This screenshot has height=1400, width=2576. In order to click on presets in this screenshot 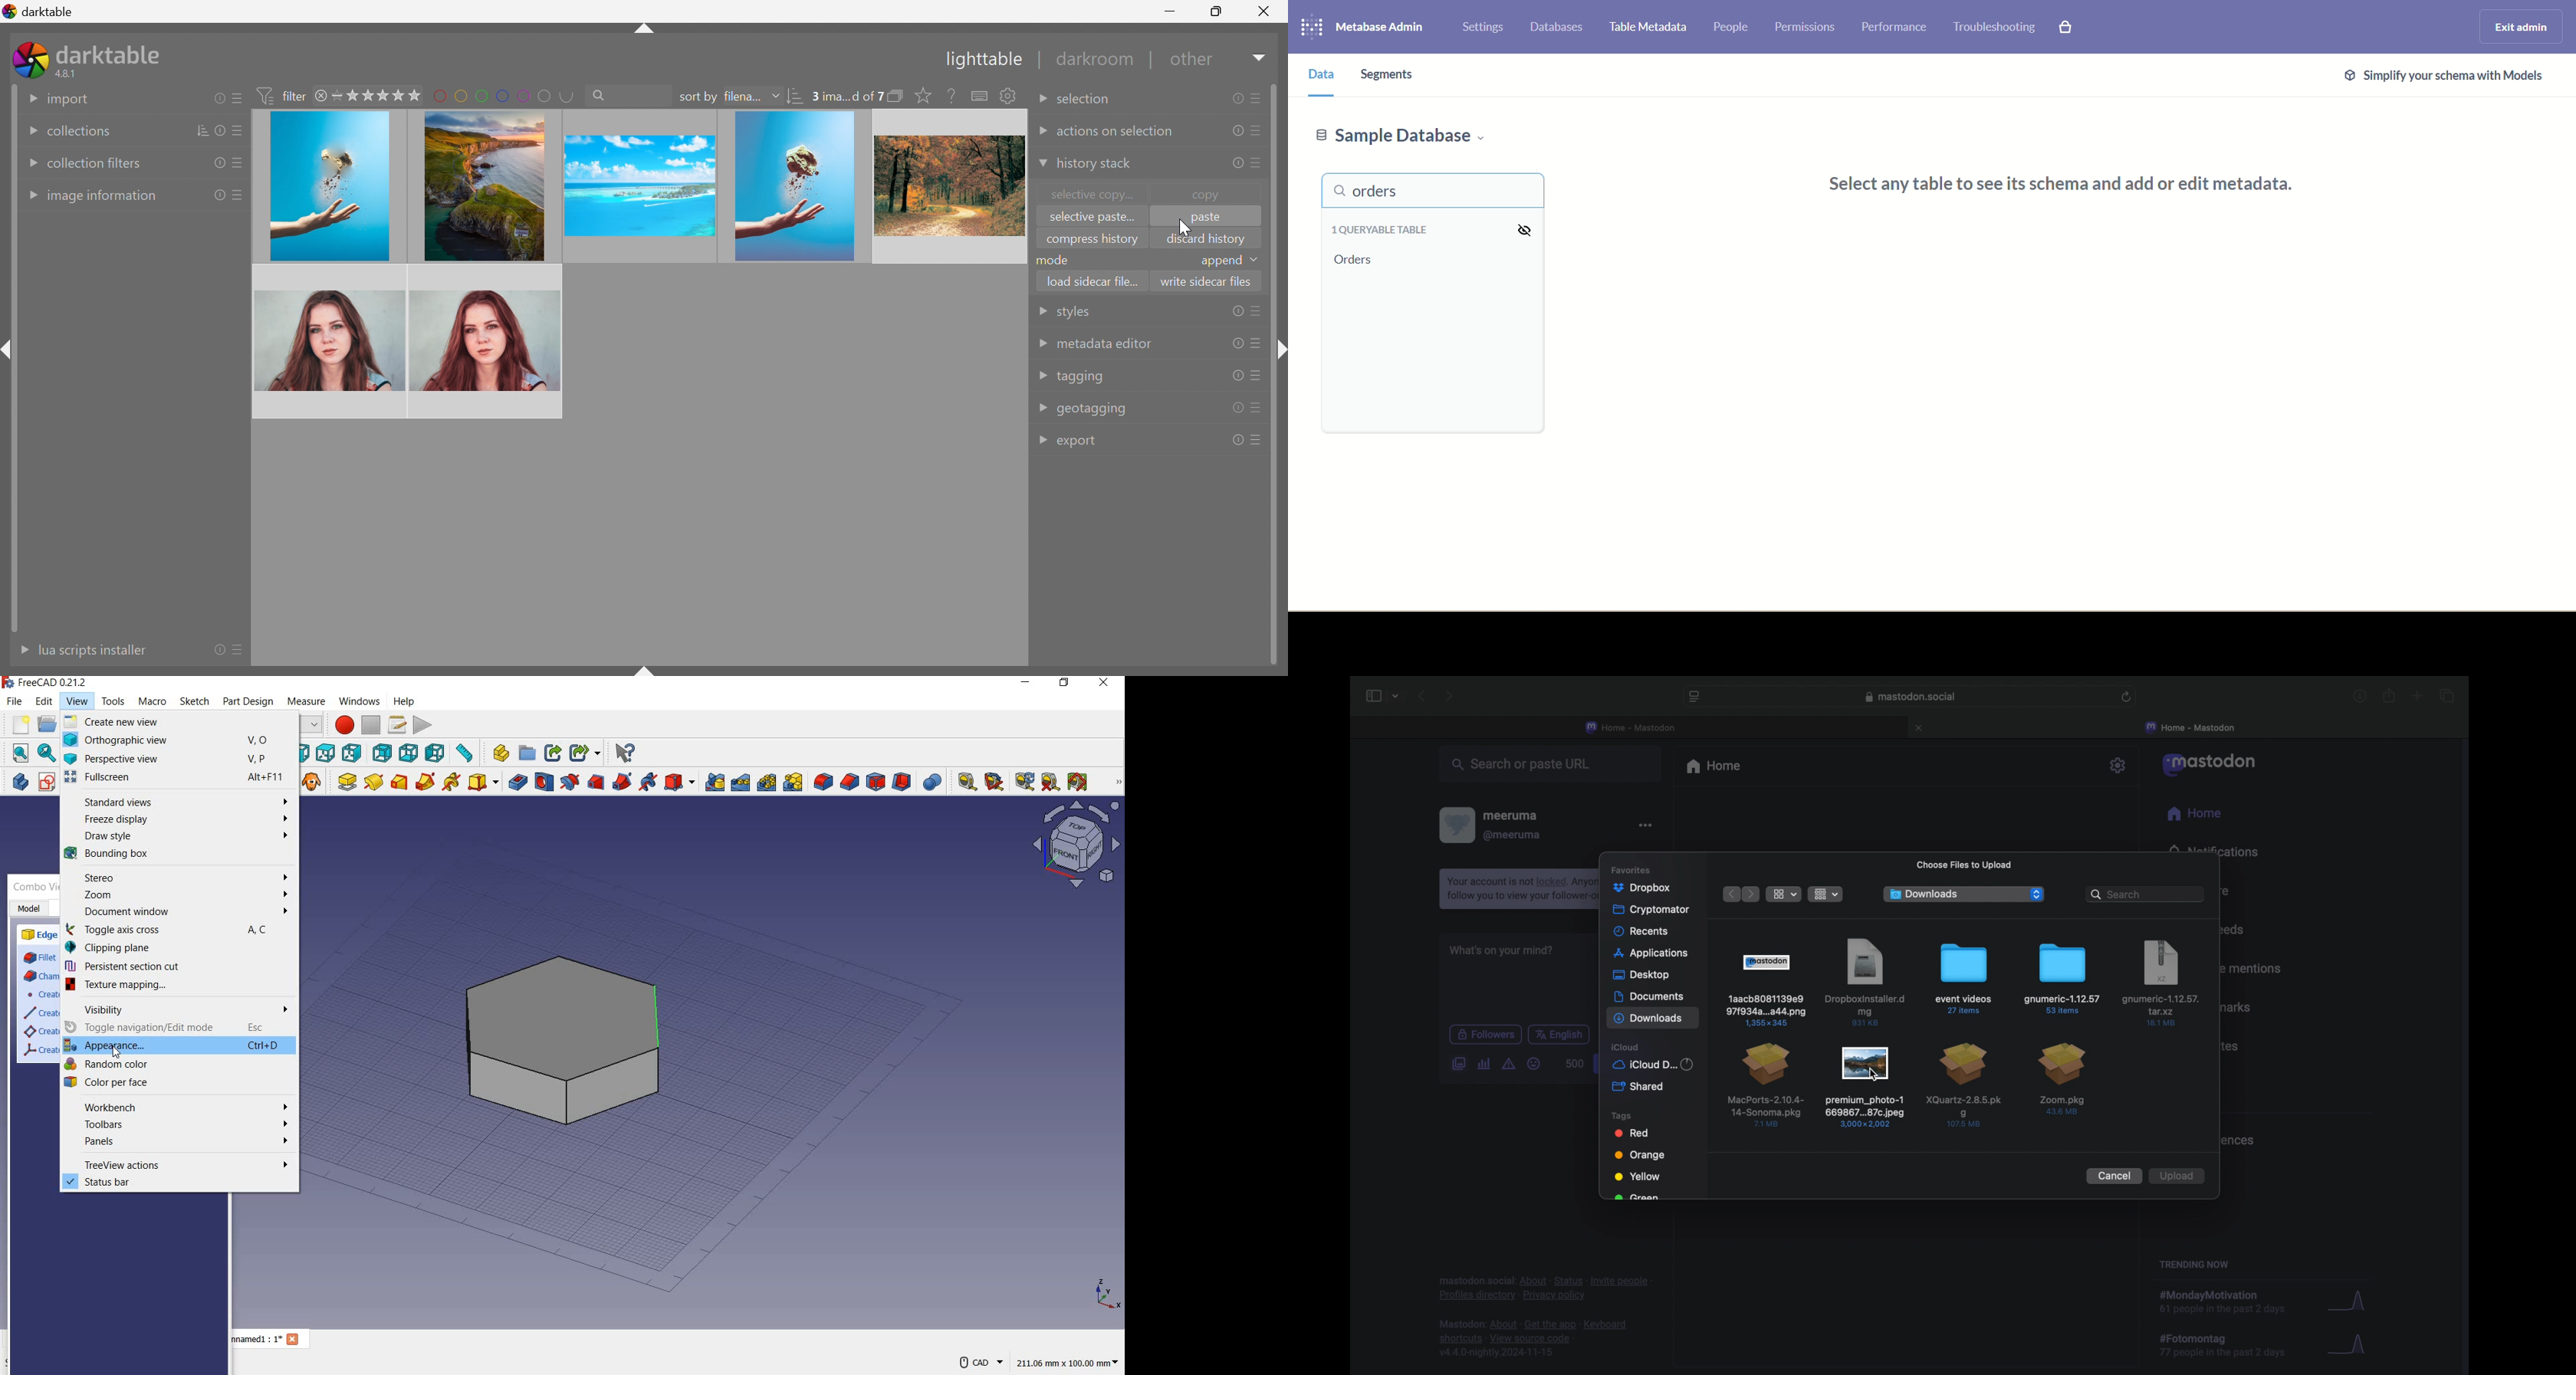, I will do `click(239, 194)`.